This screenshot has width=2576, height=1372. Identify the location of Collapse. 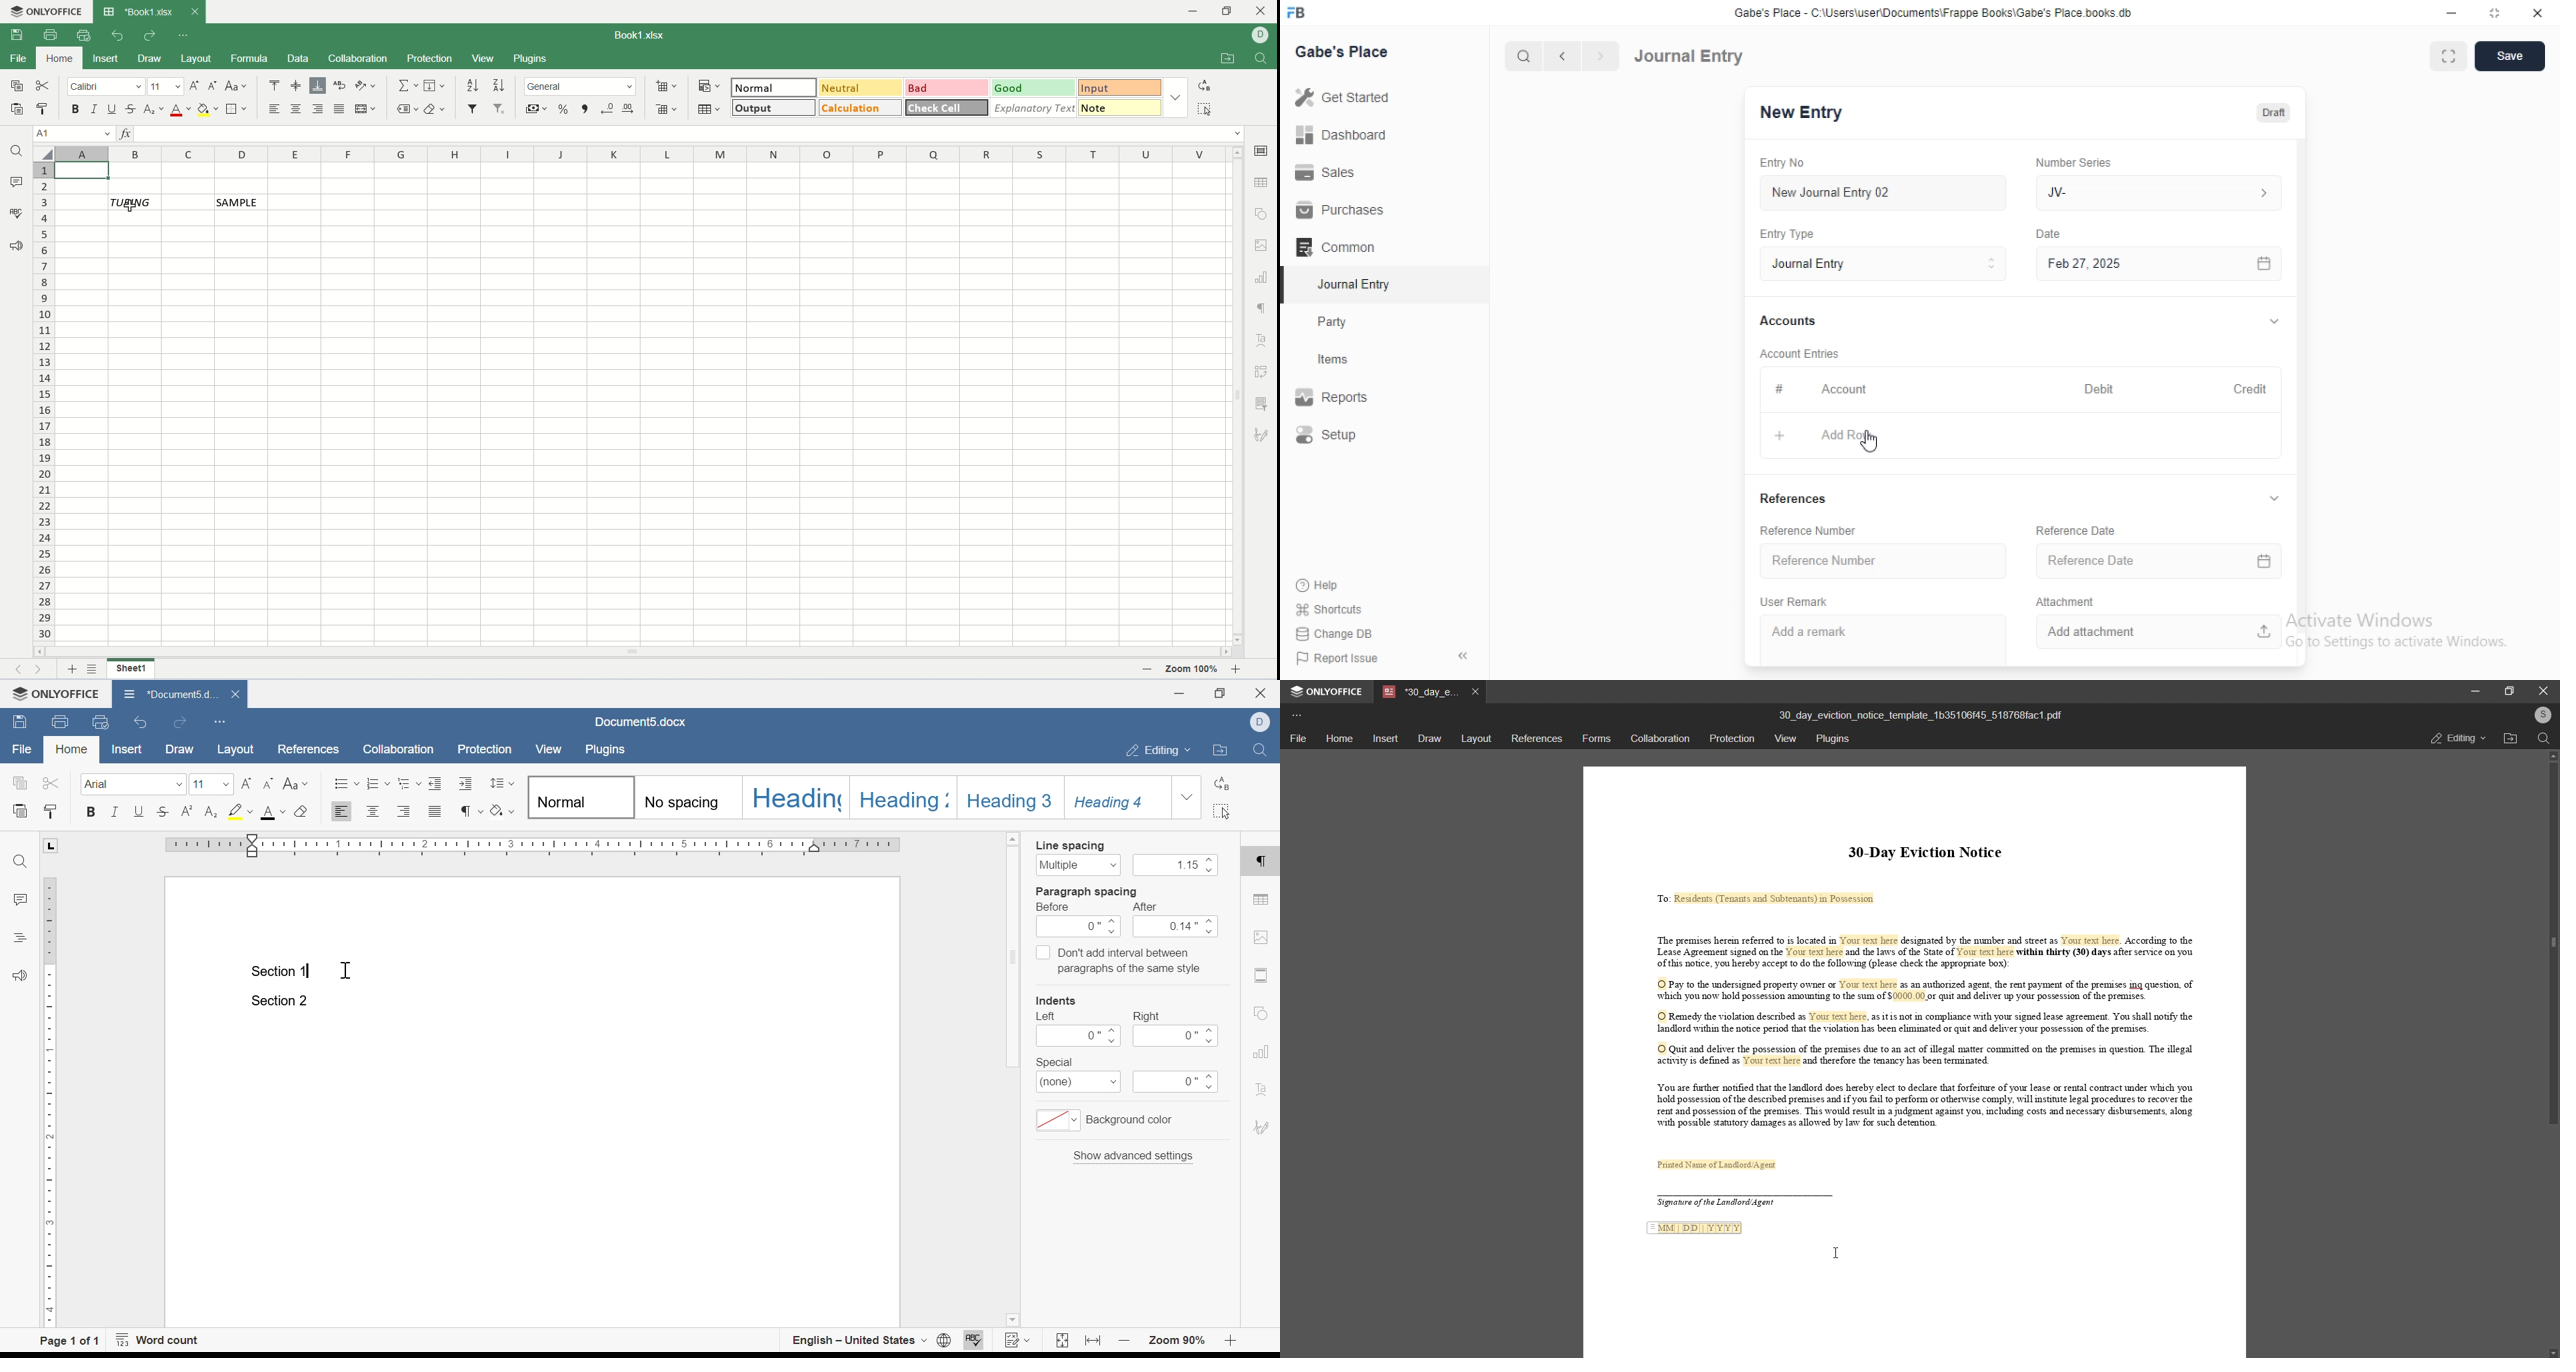
(1464, 656).